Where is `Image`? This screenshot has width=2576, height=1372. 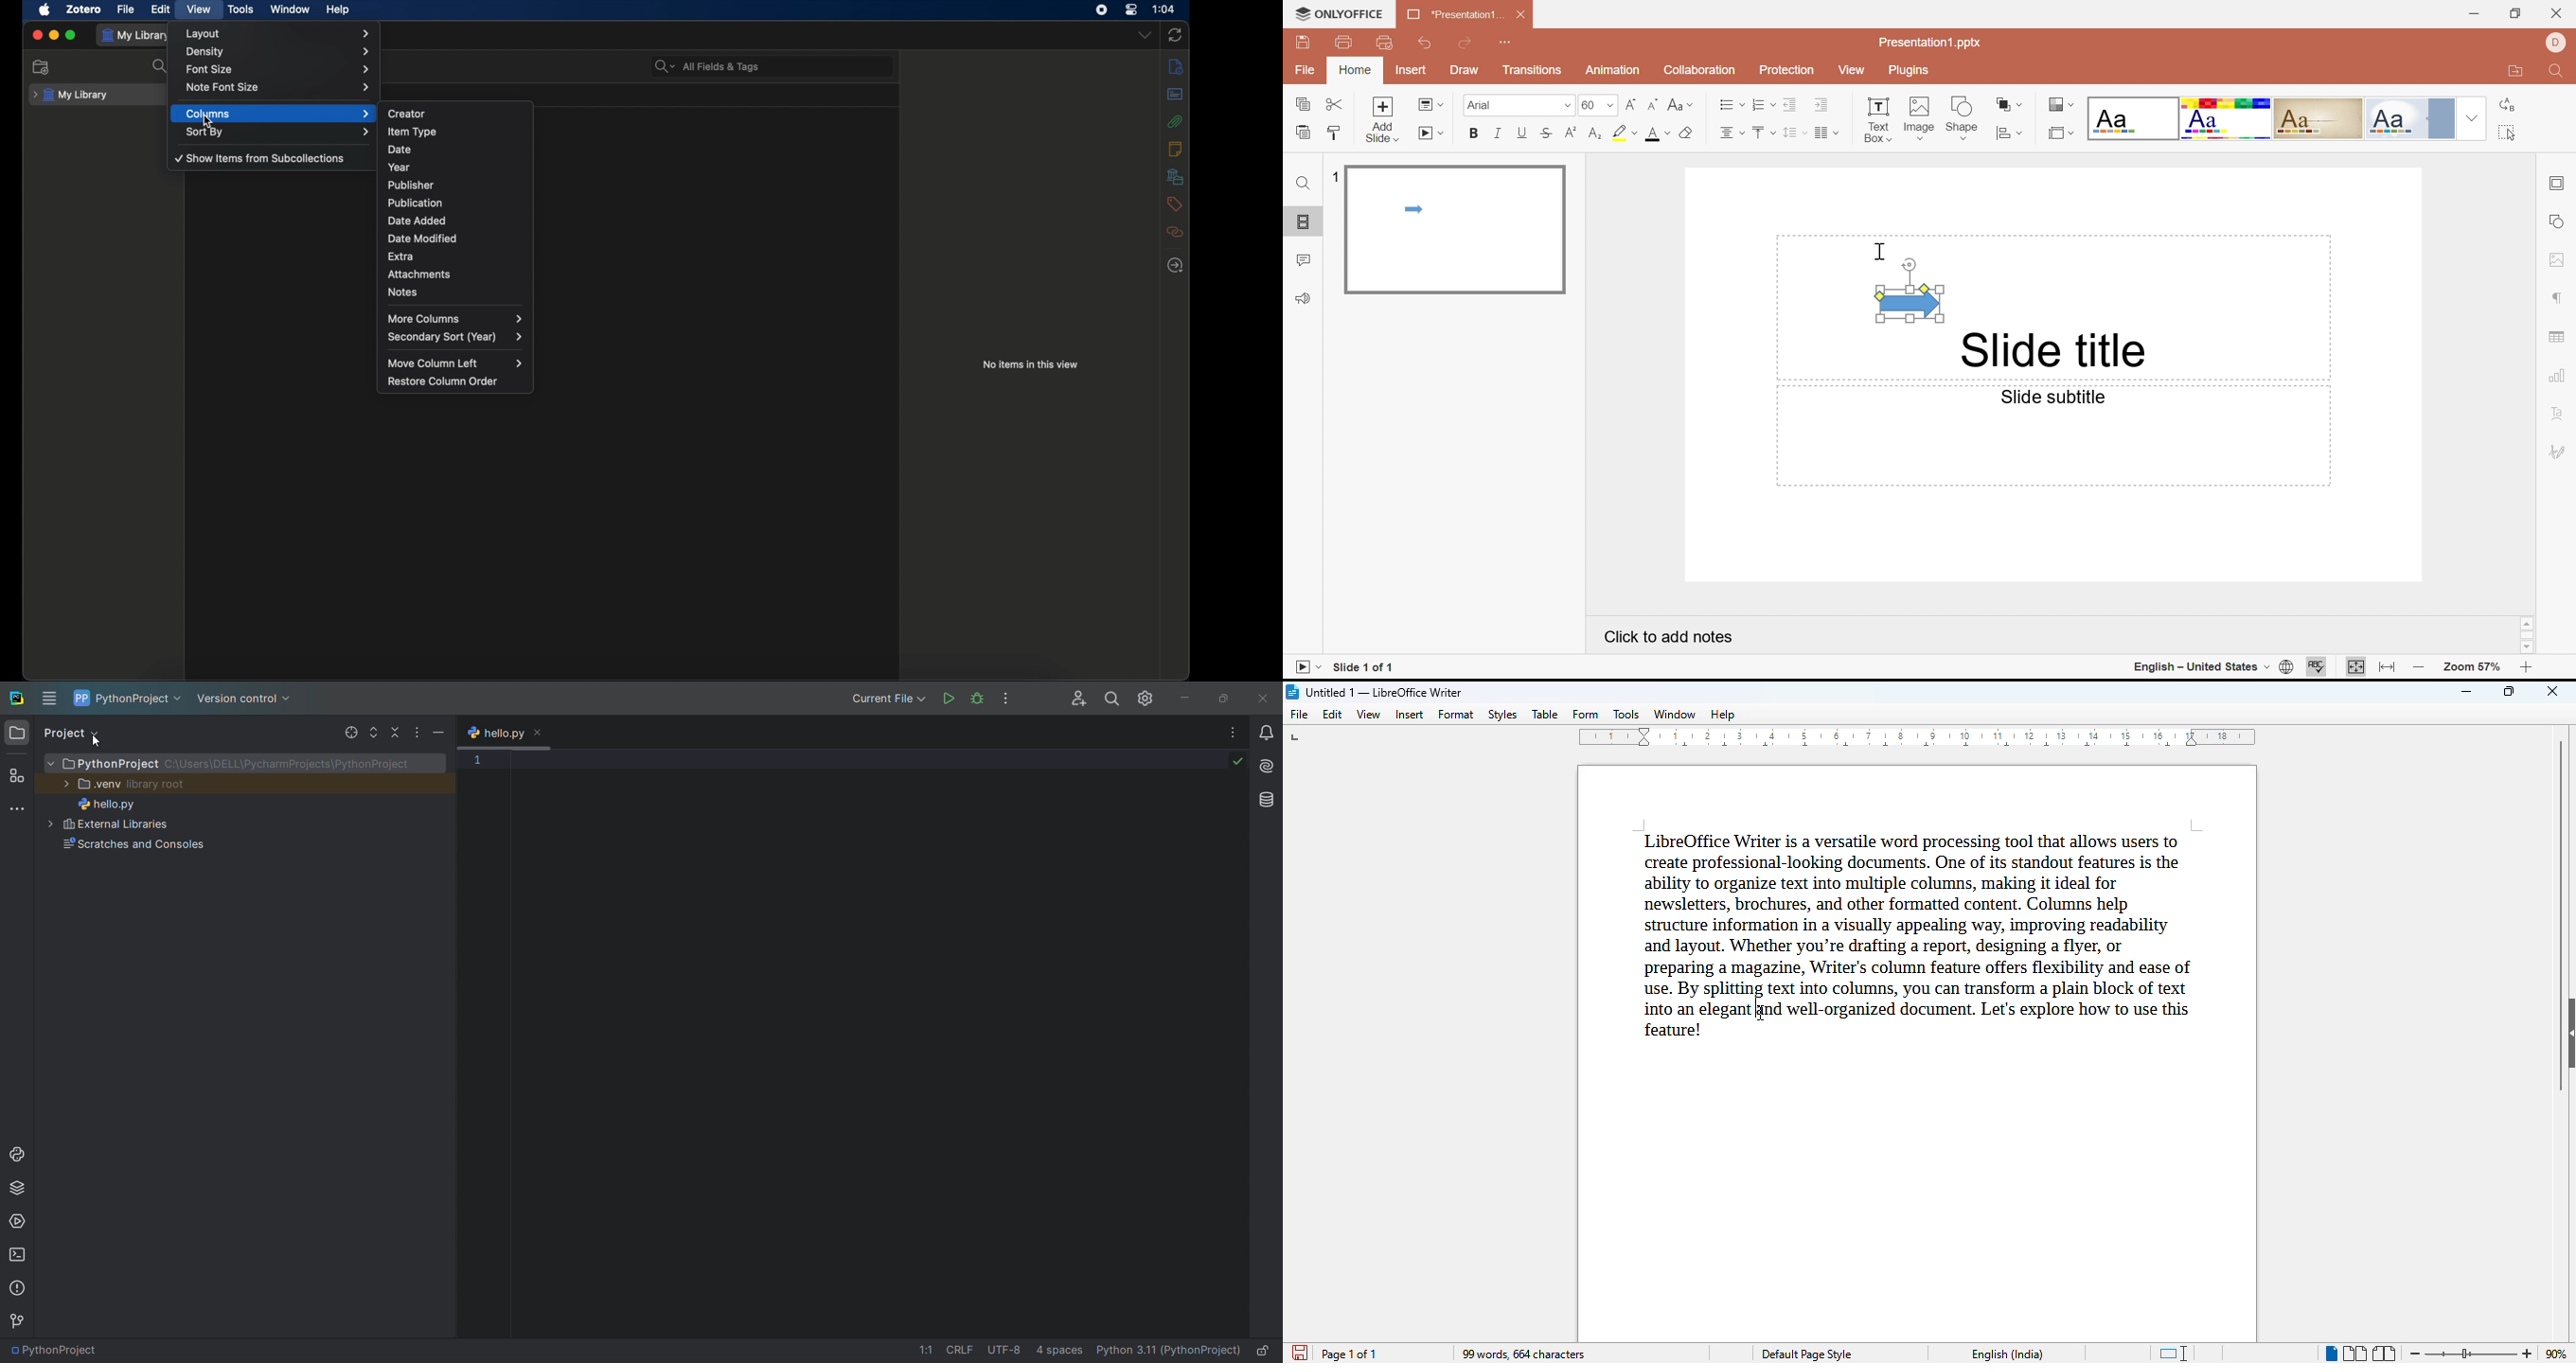
Image is located at coordinates (1917, 119).